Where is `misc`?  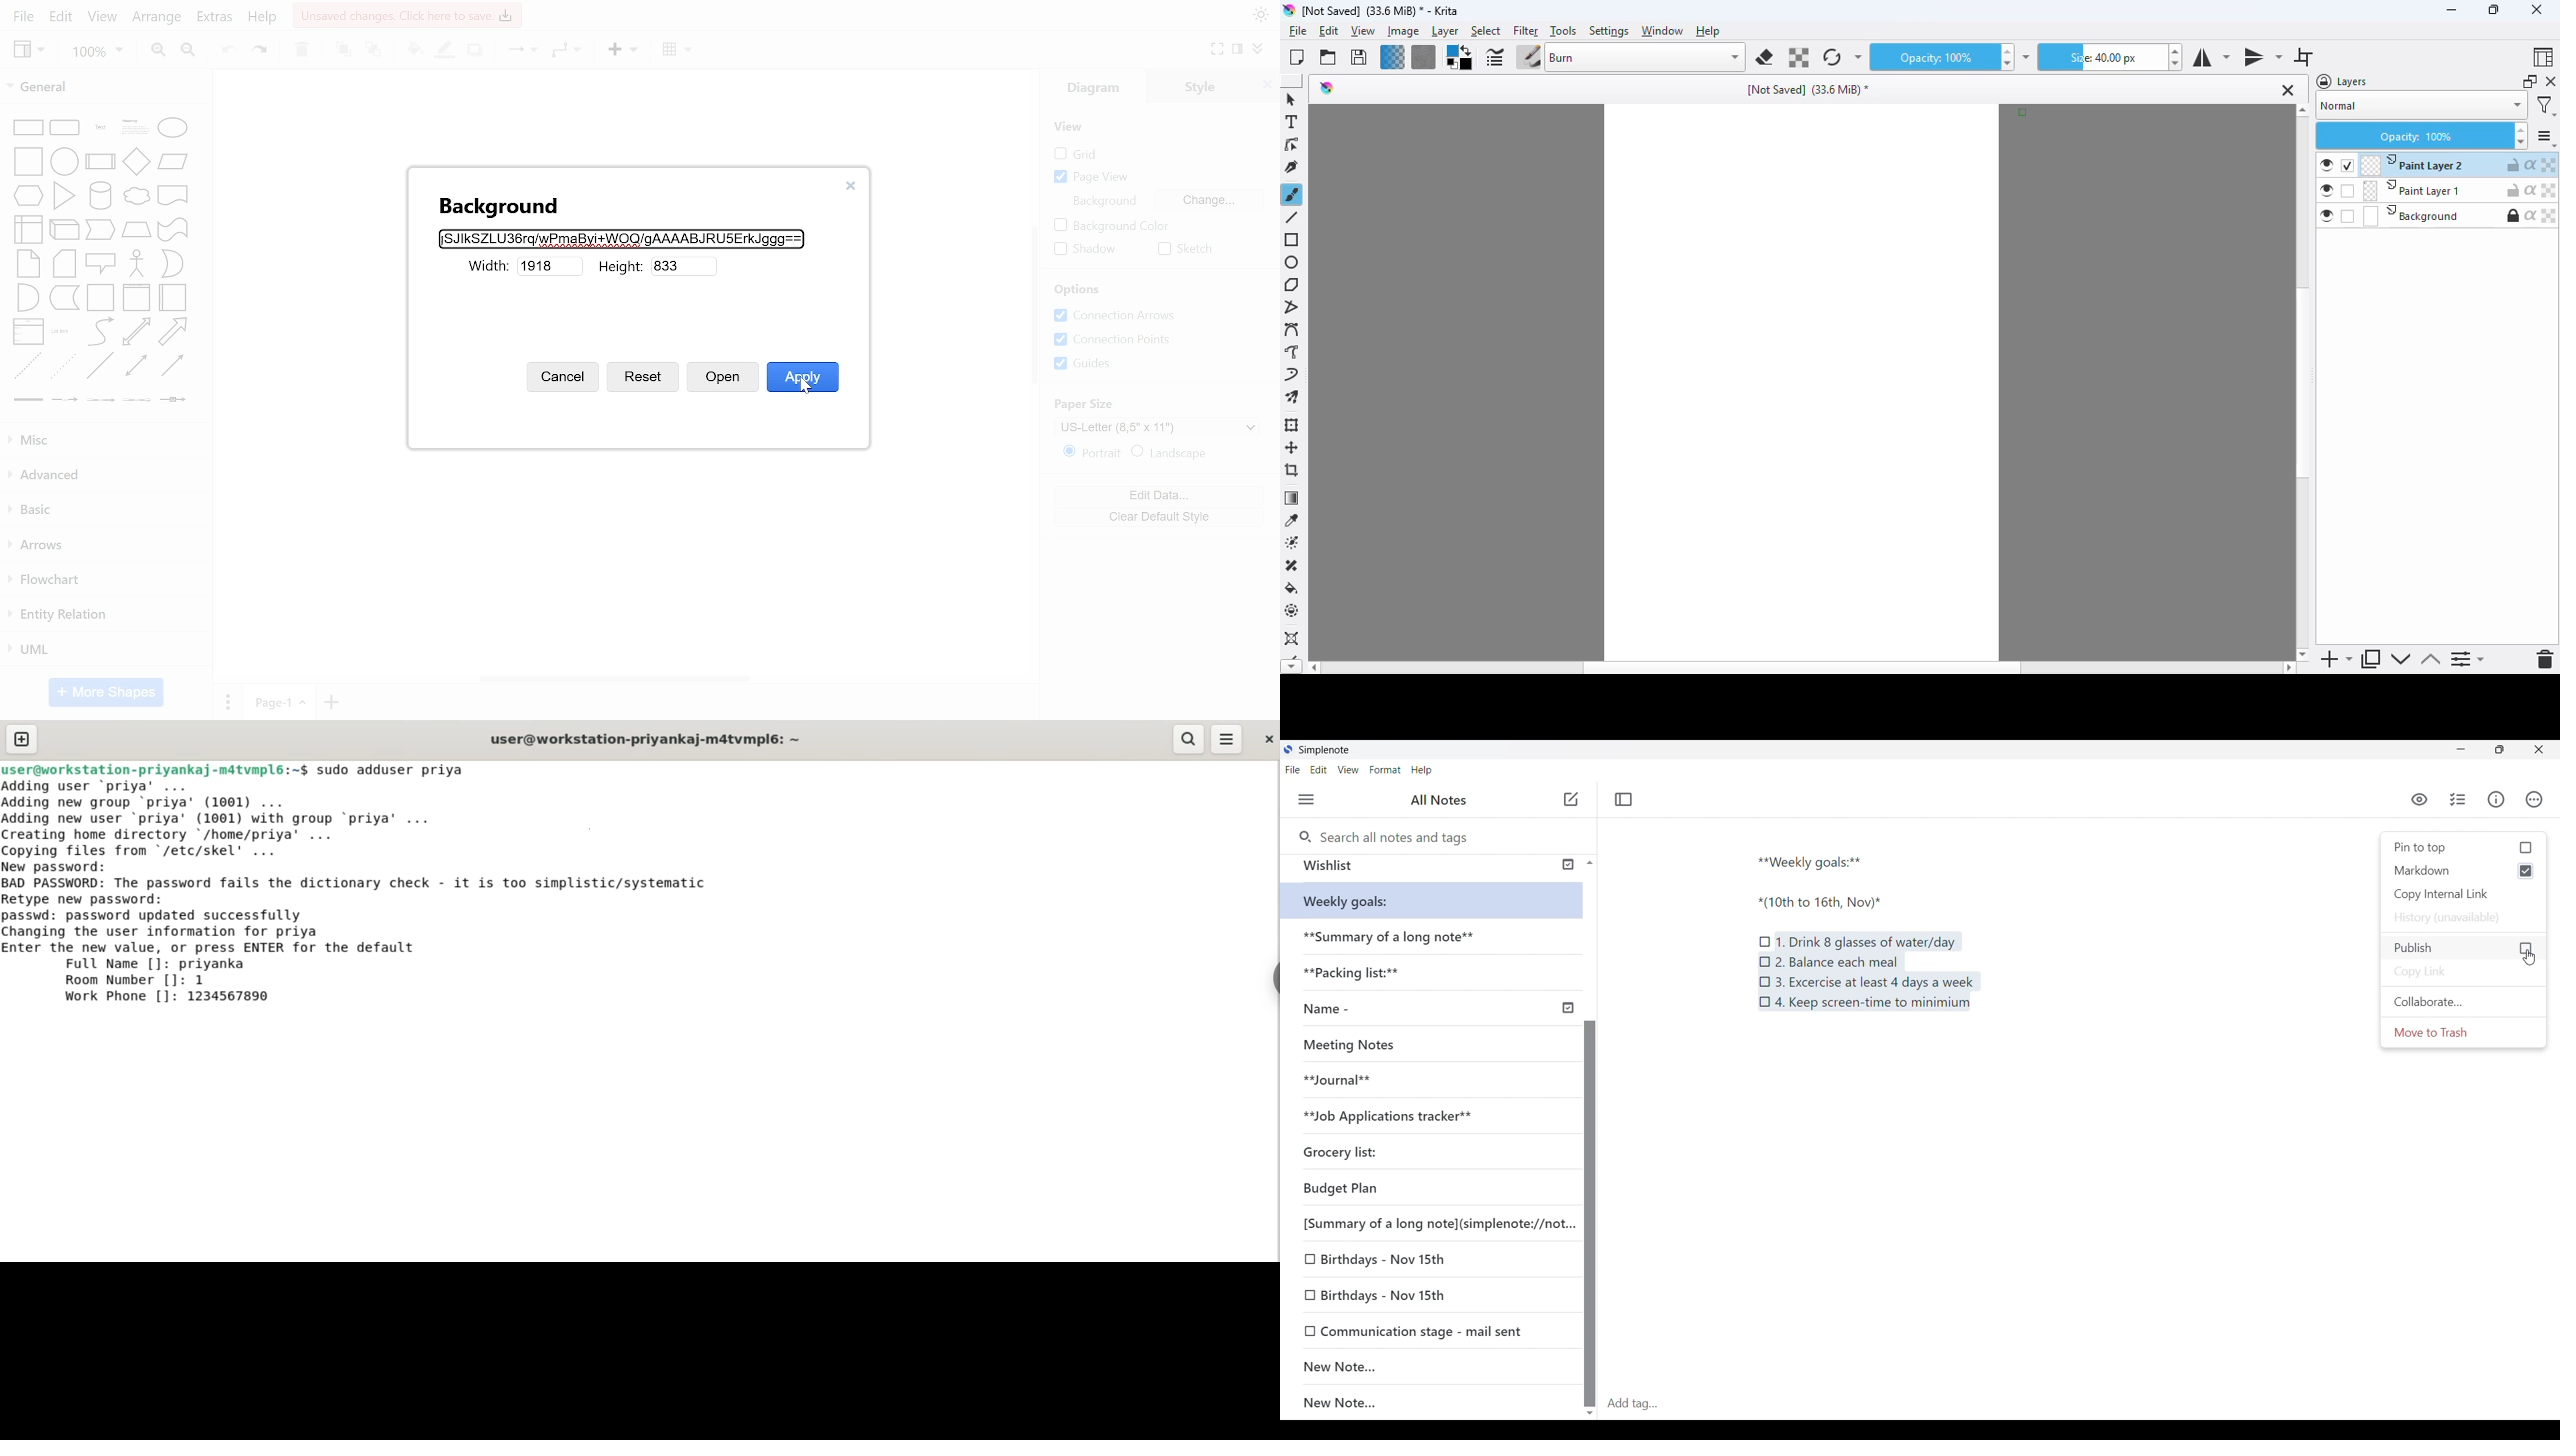 misc is located at coordinates (106, 441).